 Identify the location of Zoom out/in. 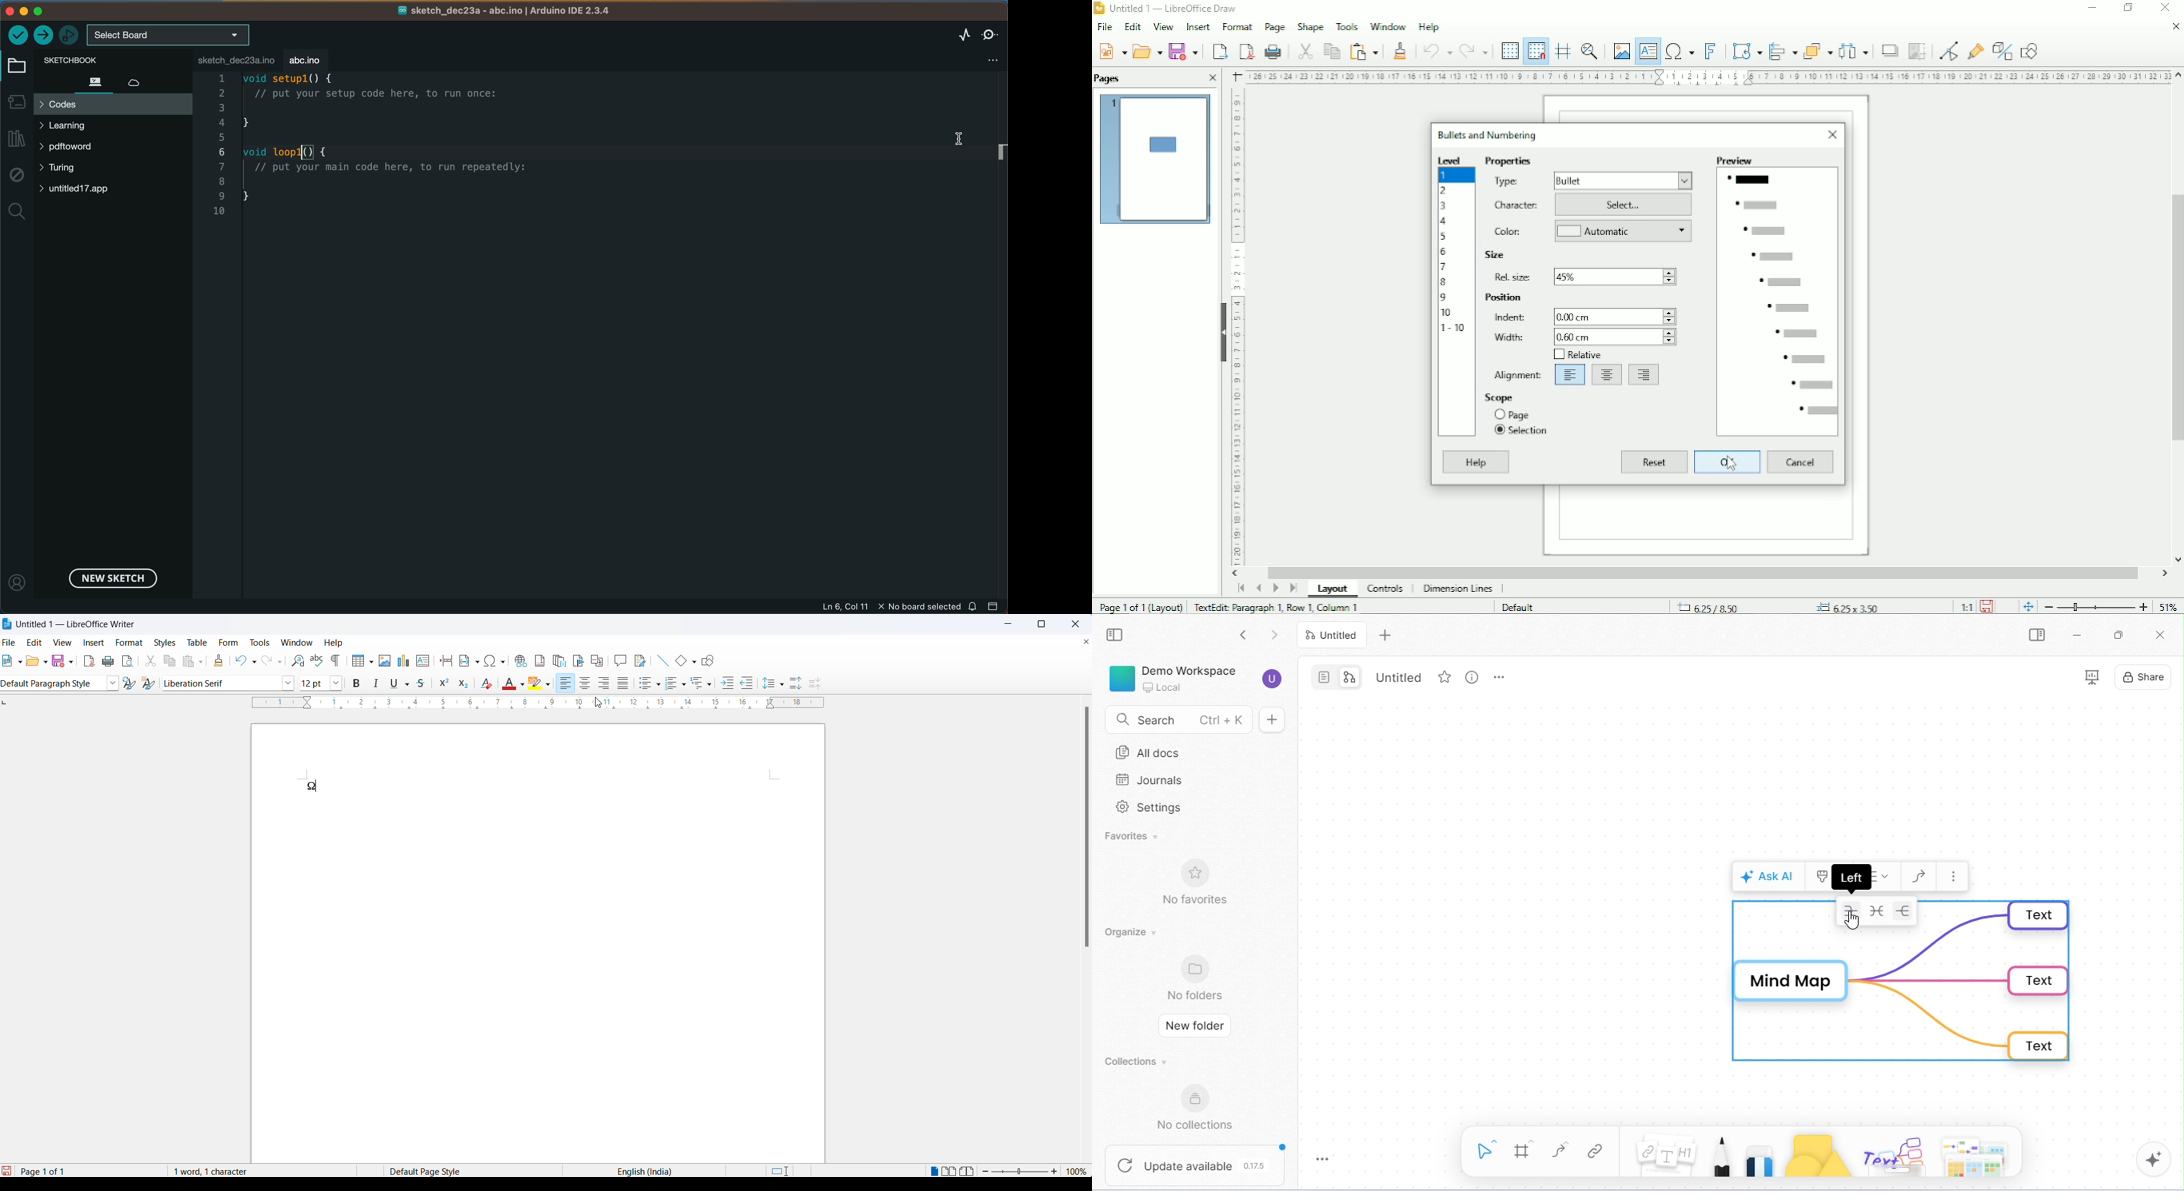
(2097, 607).